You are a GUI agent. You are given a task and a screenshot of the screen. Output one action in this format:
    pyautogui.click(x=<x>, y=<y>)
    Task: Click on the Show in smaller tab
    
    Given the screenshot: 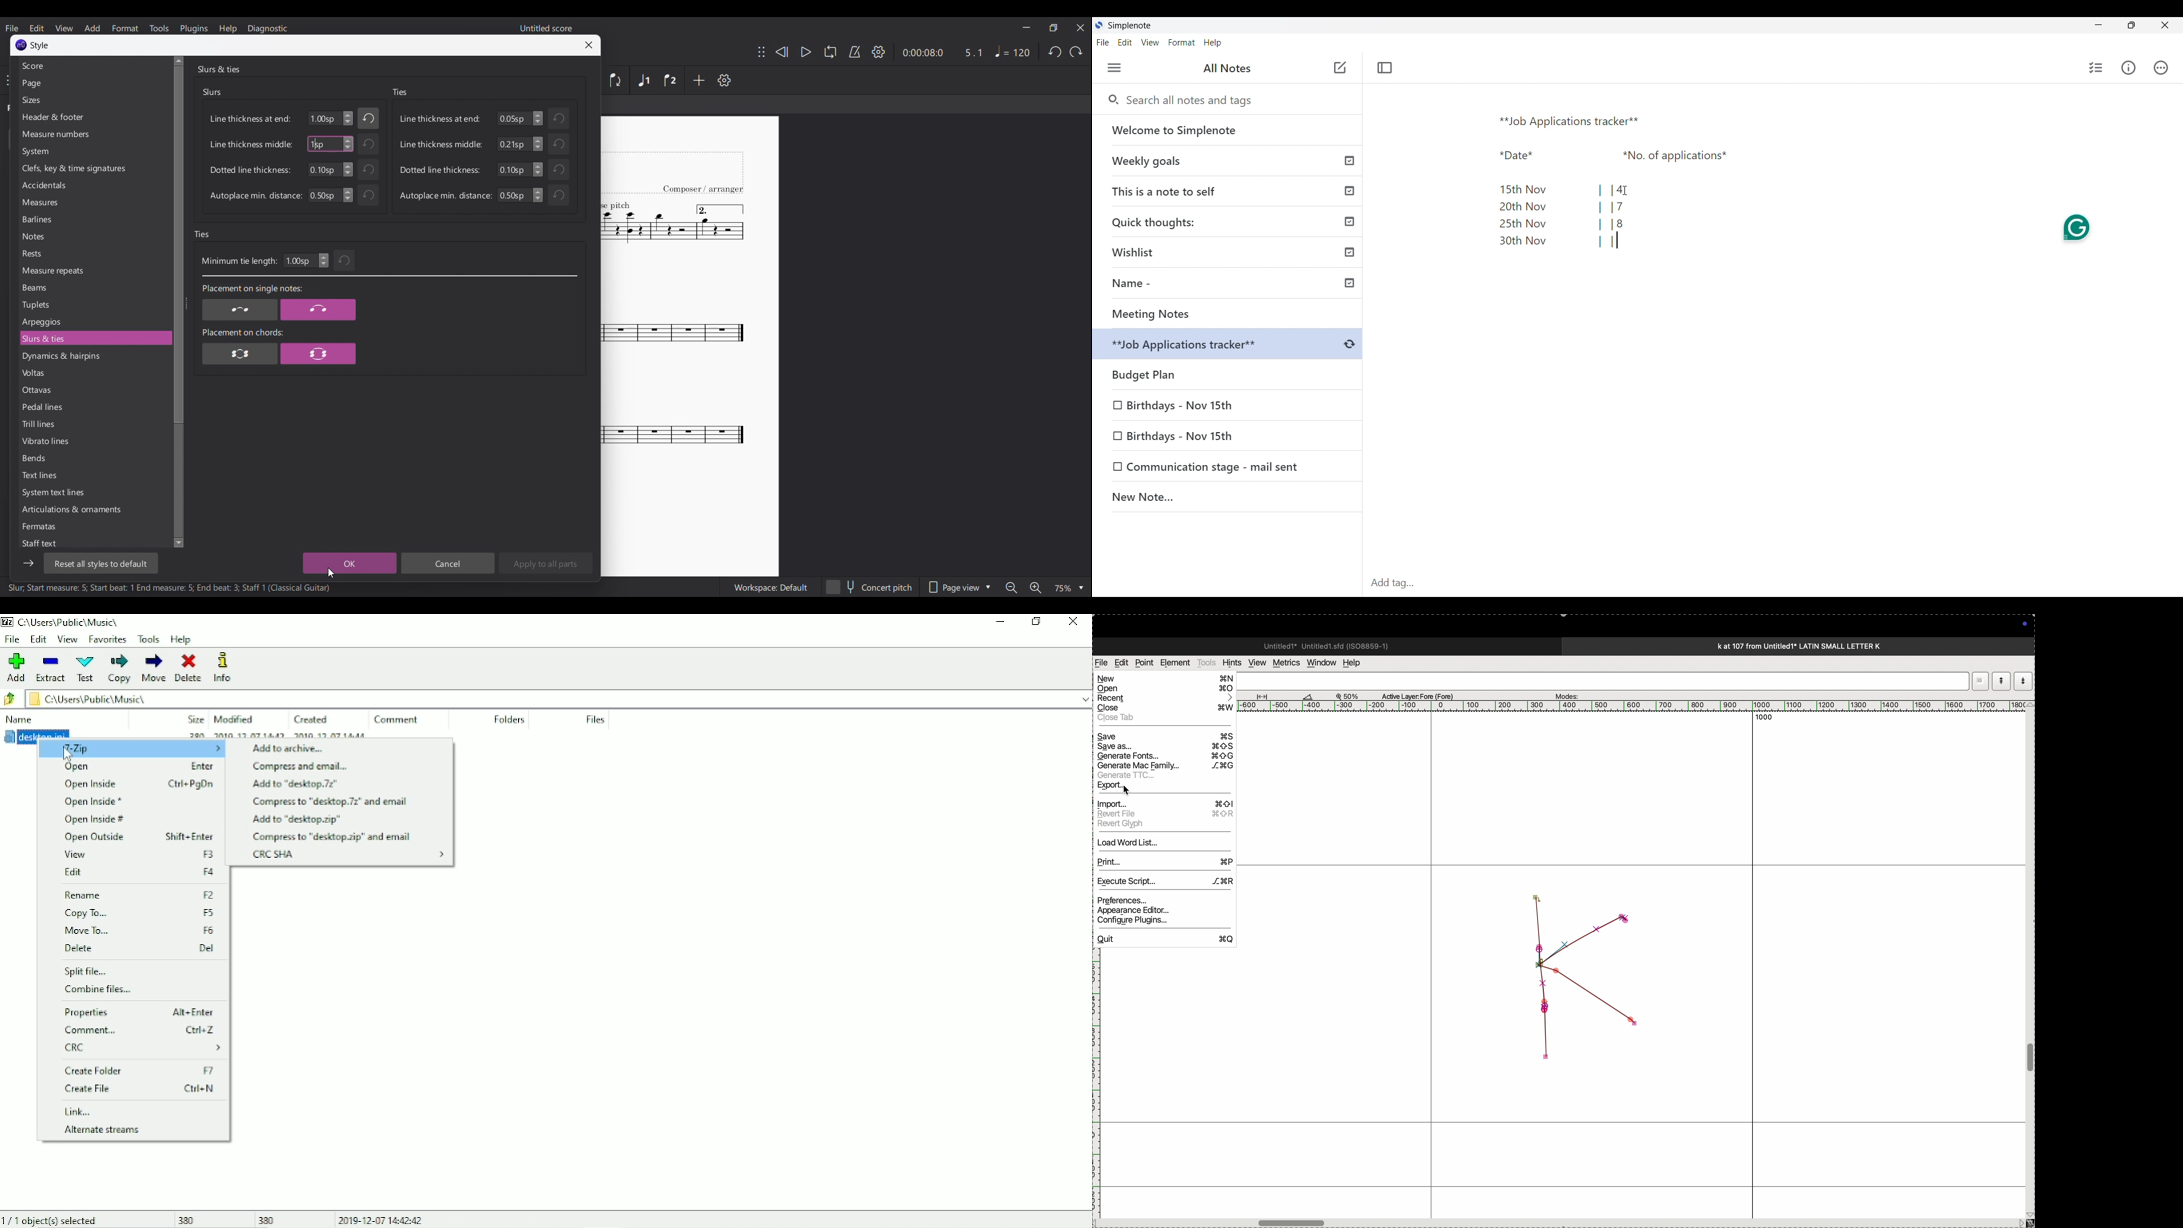 What is the action you would take?
    pyautogui.click(x=1054, y=28)
    